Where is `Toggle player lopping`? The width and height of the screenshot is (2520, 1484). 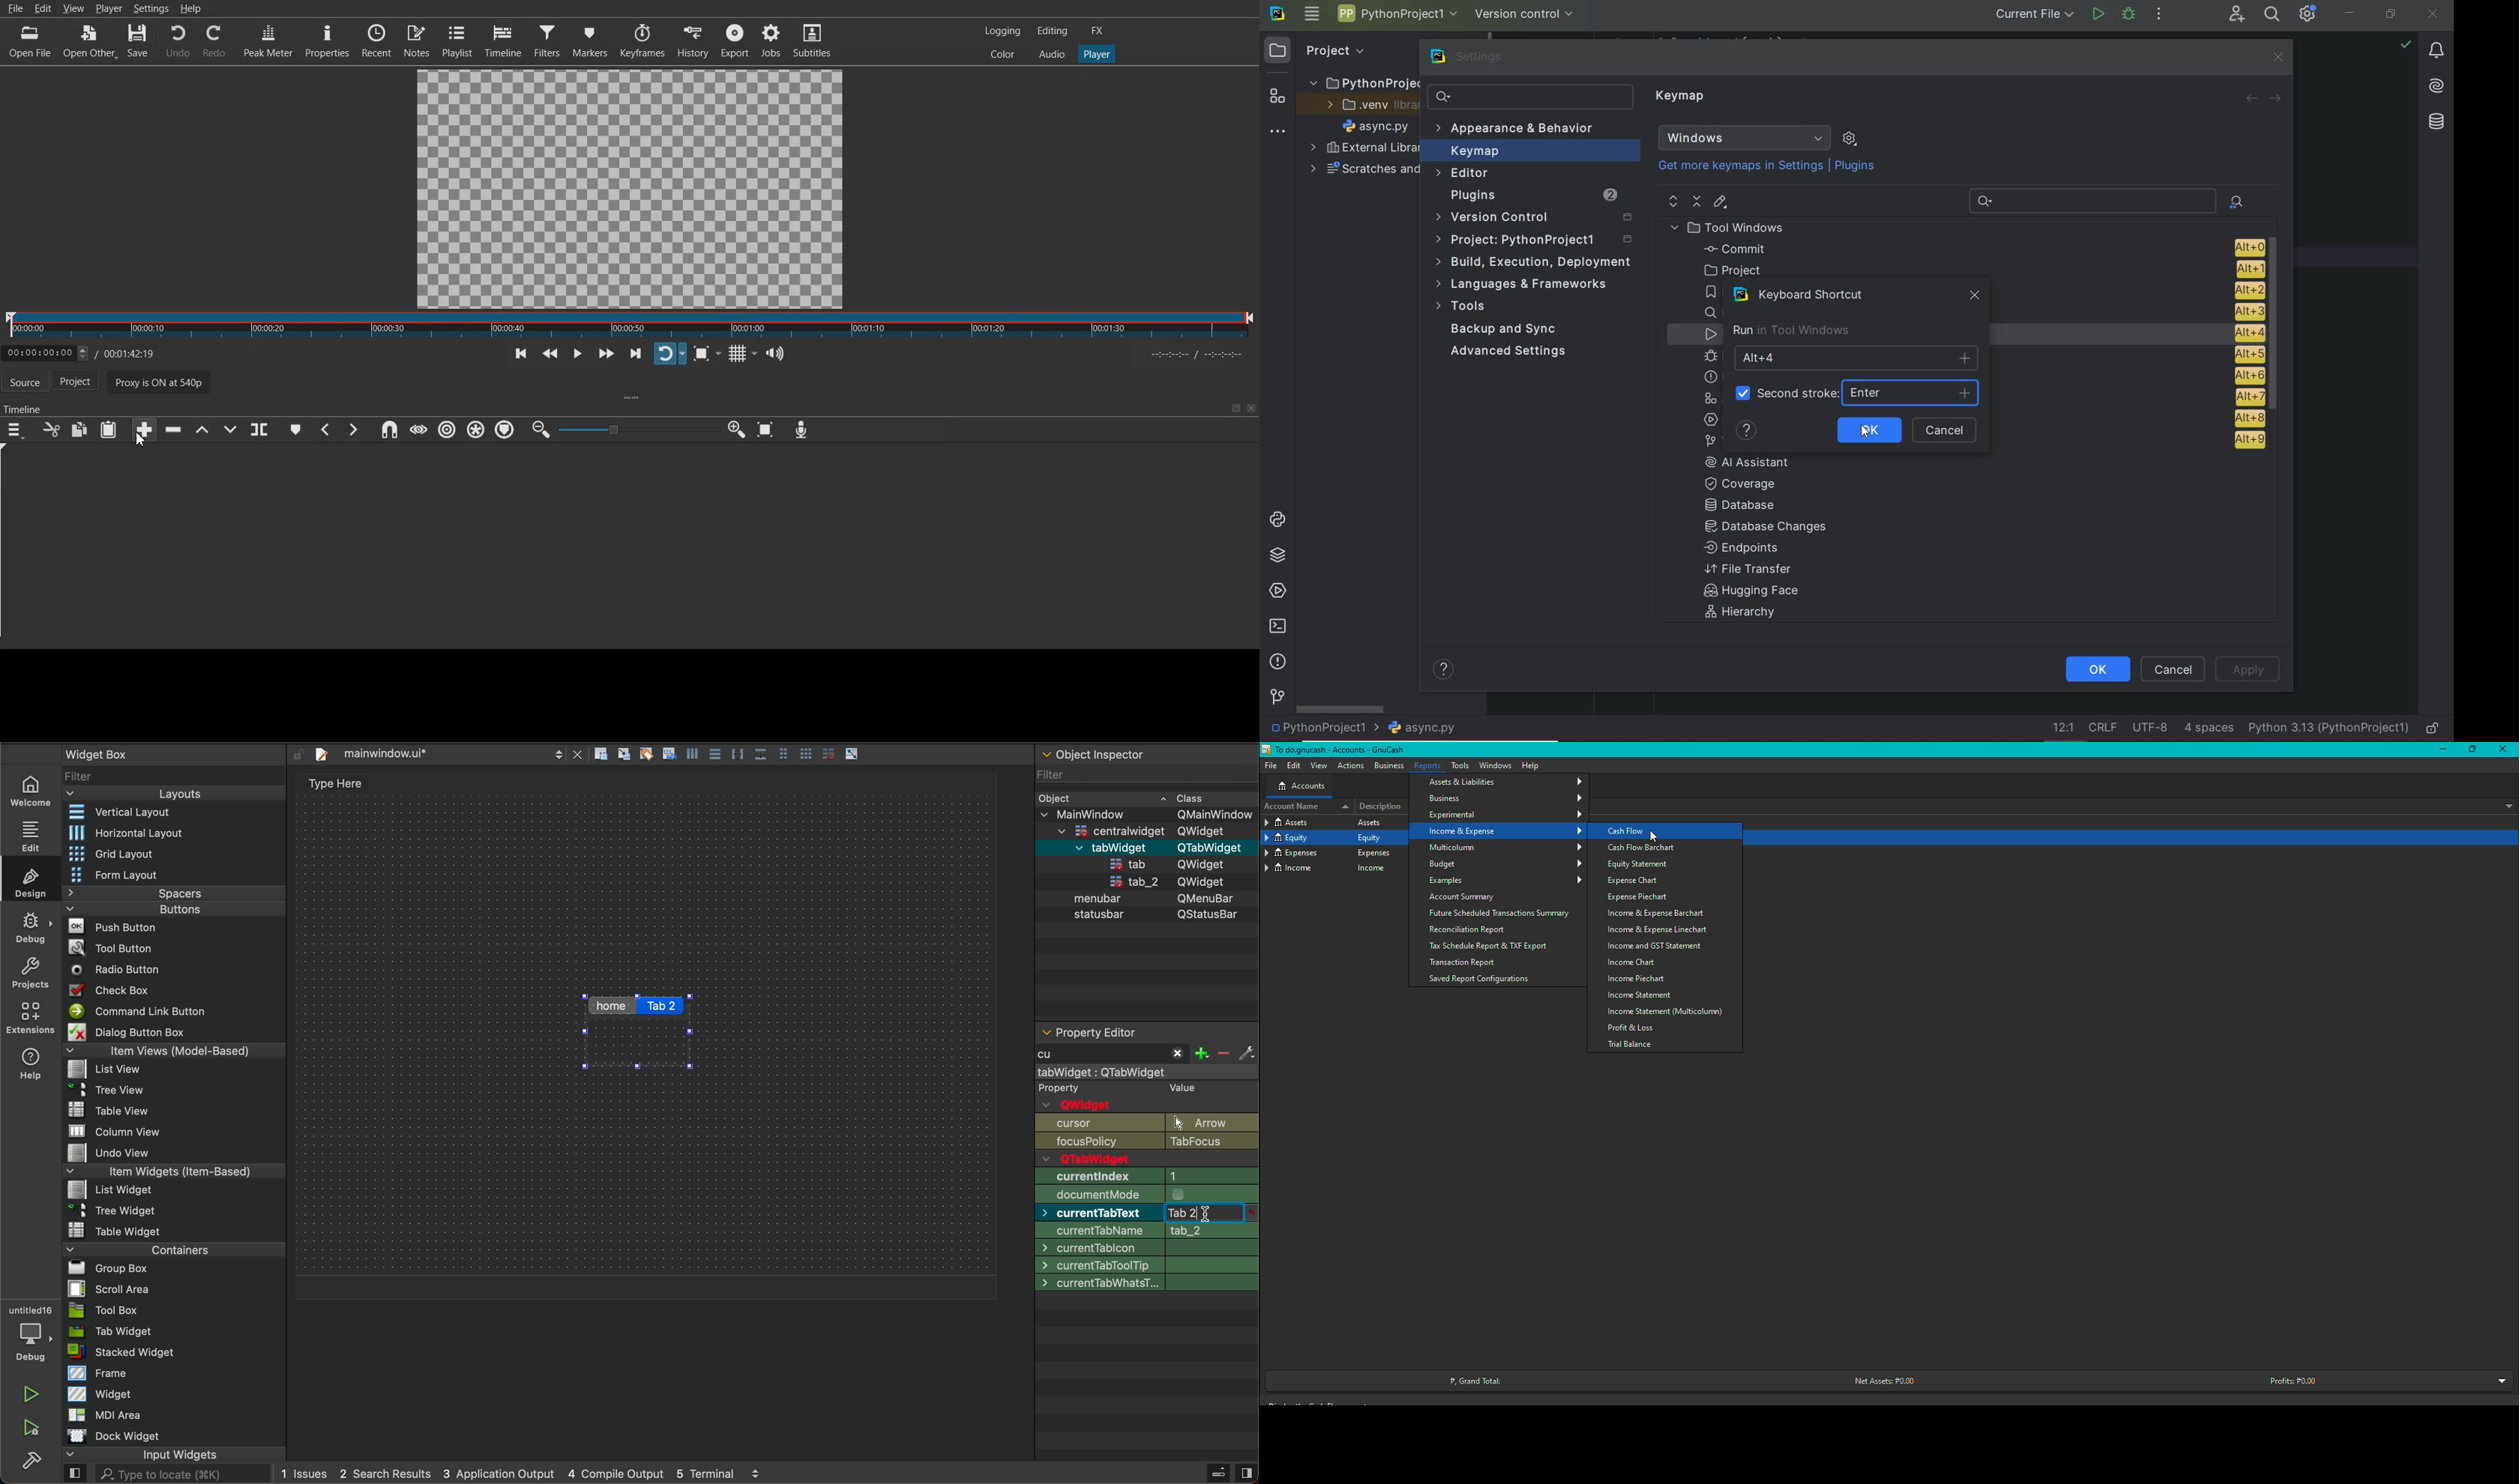 Toggle player lopping is located at coordinates (670, 353).